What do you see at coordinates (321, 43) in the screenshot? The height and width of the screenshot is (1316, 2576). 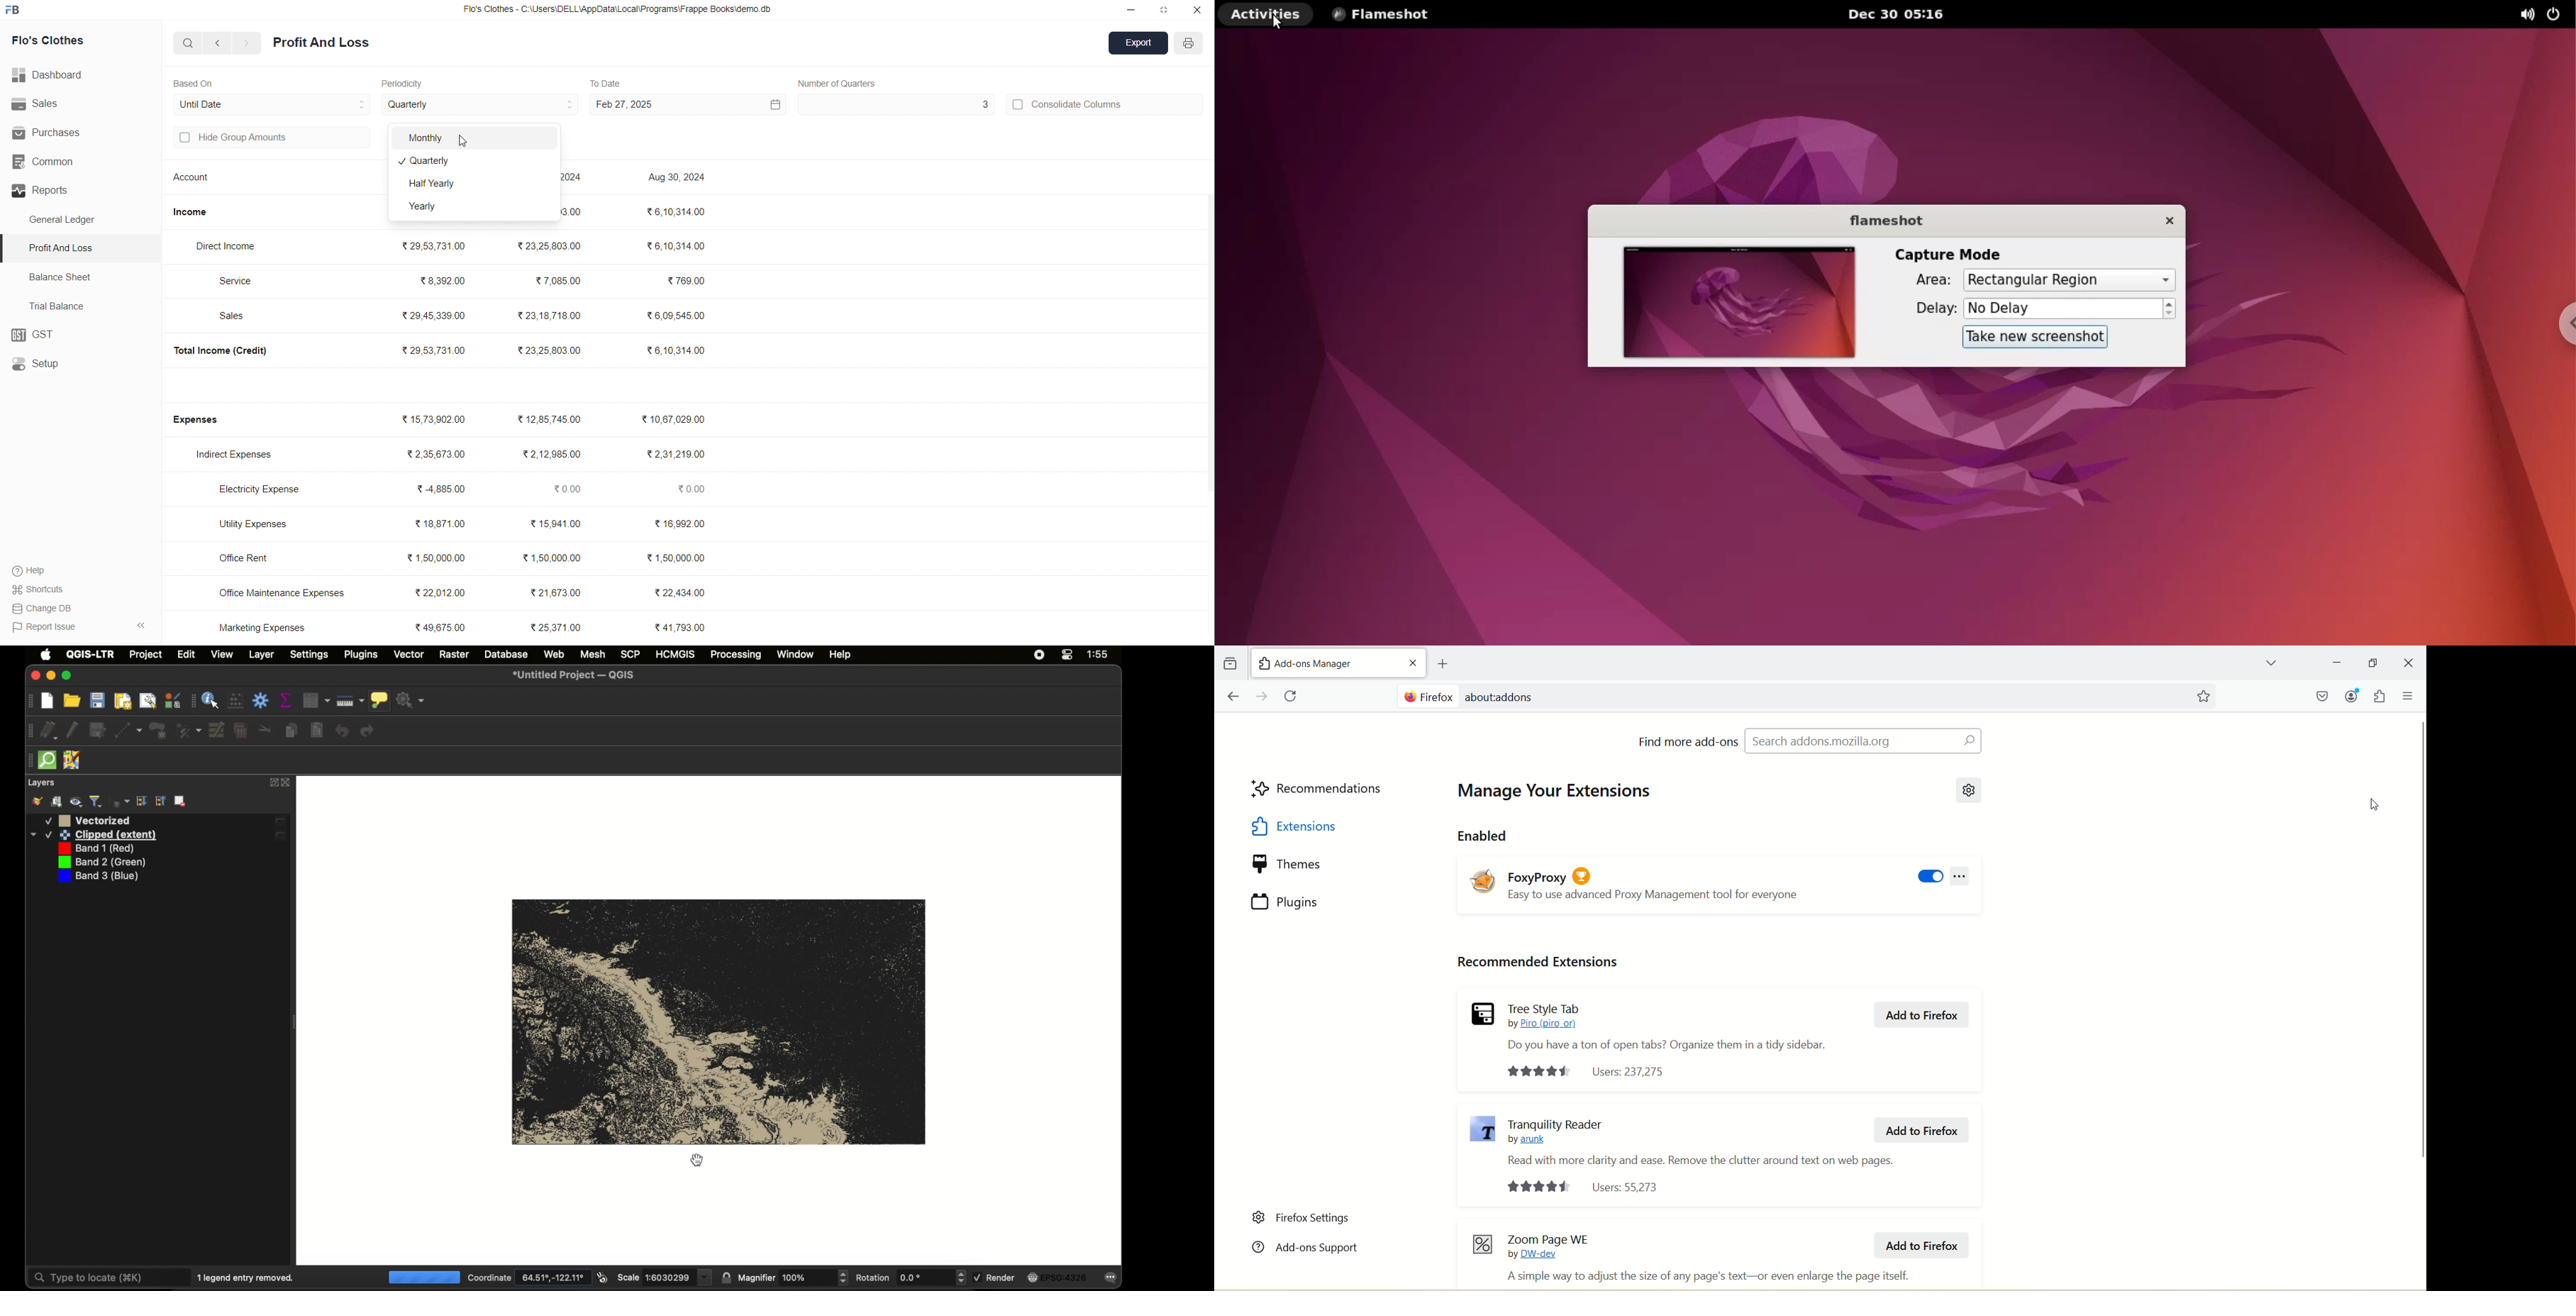 I see `Profit And Loss` at bounding box center [321, 43].